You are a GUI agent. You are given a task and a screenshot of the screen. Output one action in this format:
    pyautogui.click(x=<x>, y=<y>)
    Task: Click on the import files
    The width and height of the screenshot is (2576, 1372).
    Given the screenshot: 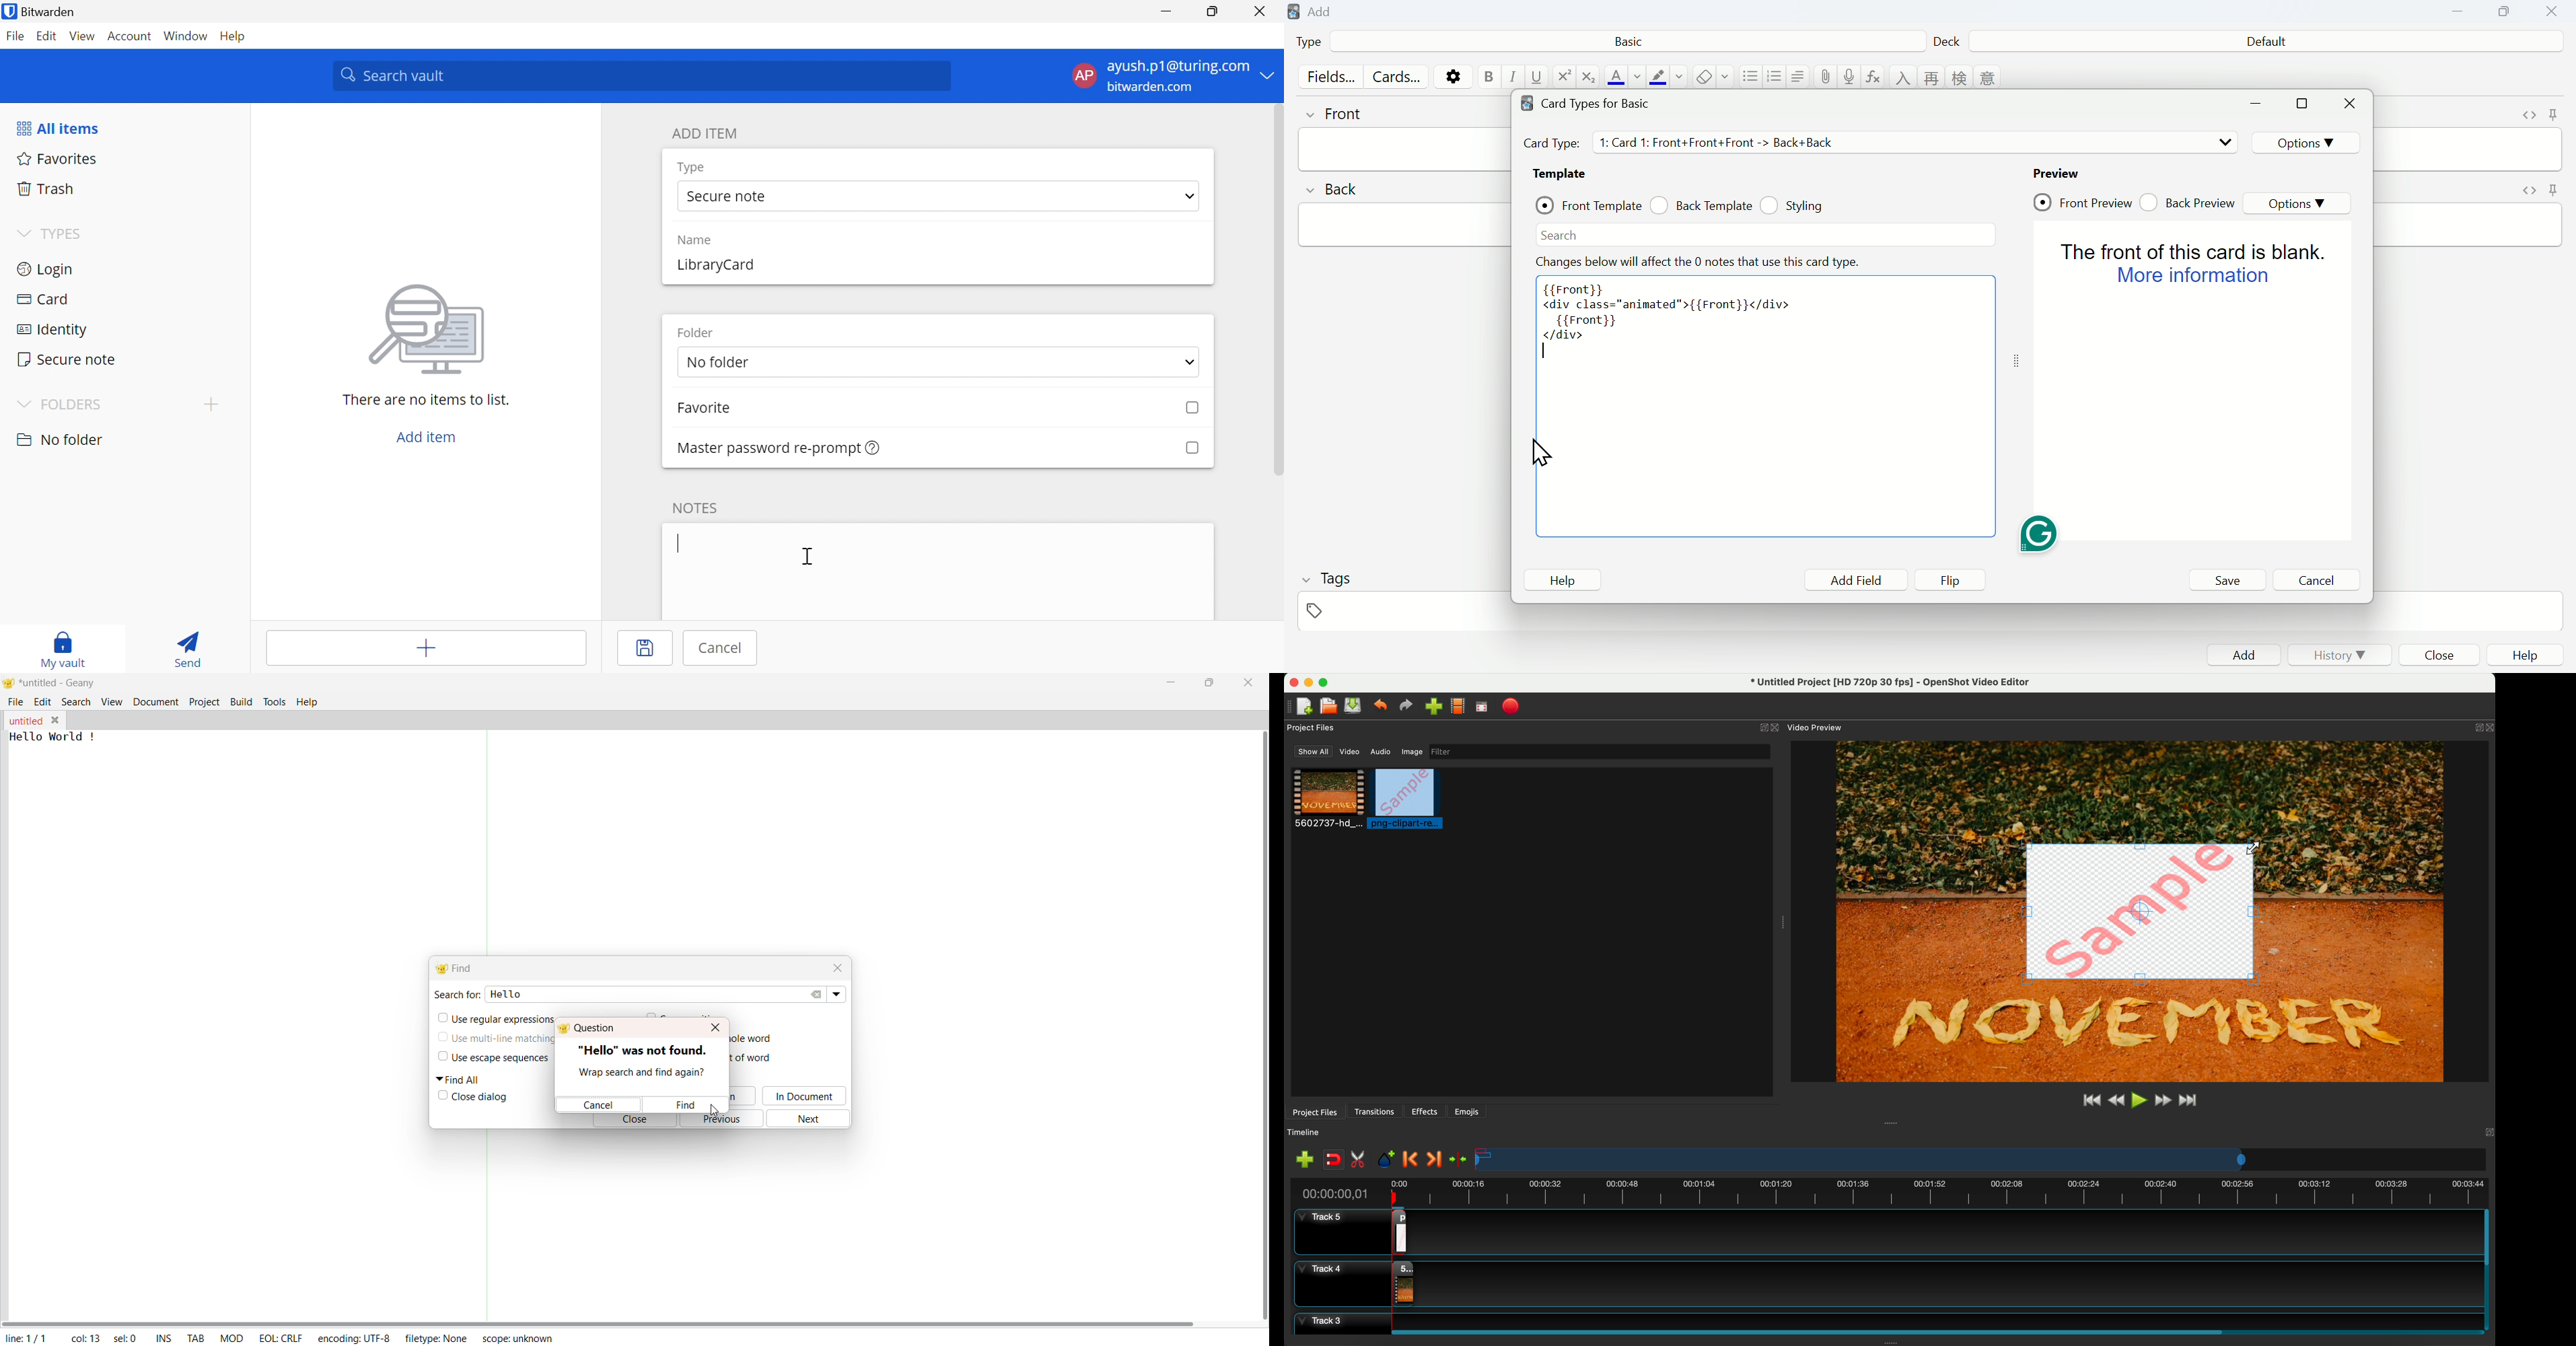 What is the action you would take?
    pyautogui.click(x=1302, y=1159)
    